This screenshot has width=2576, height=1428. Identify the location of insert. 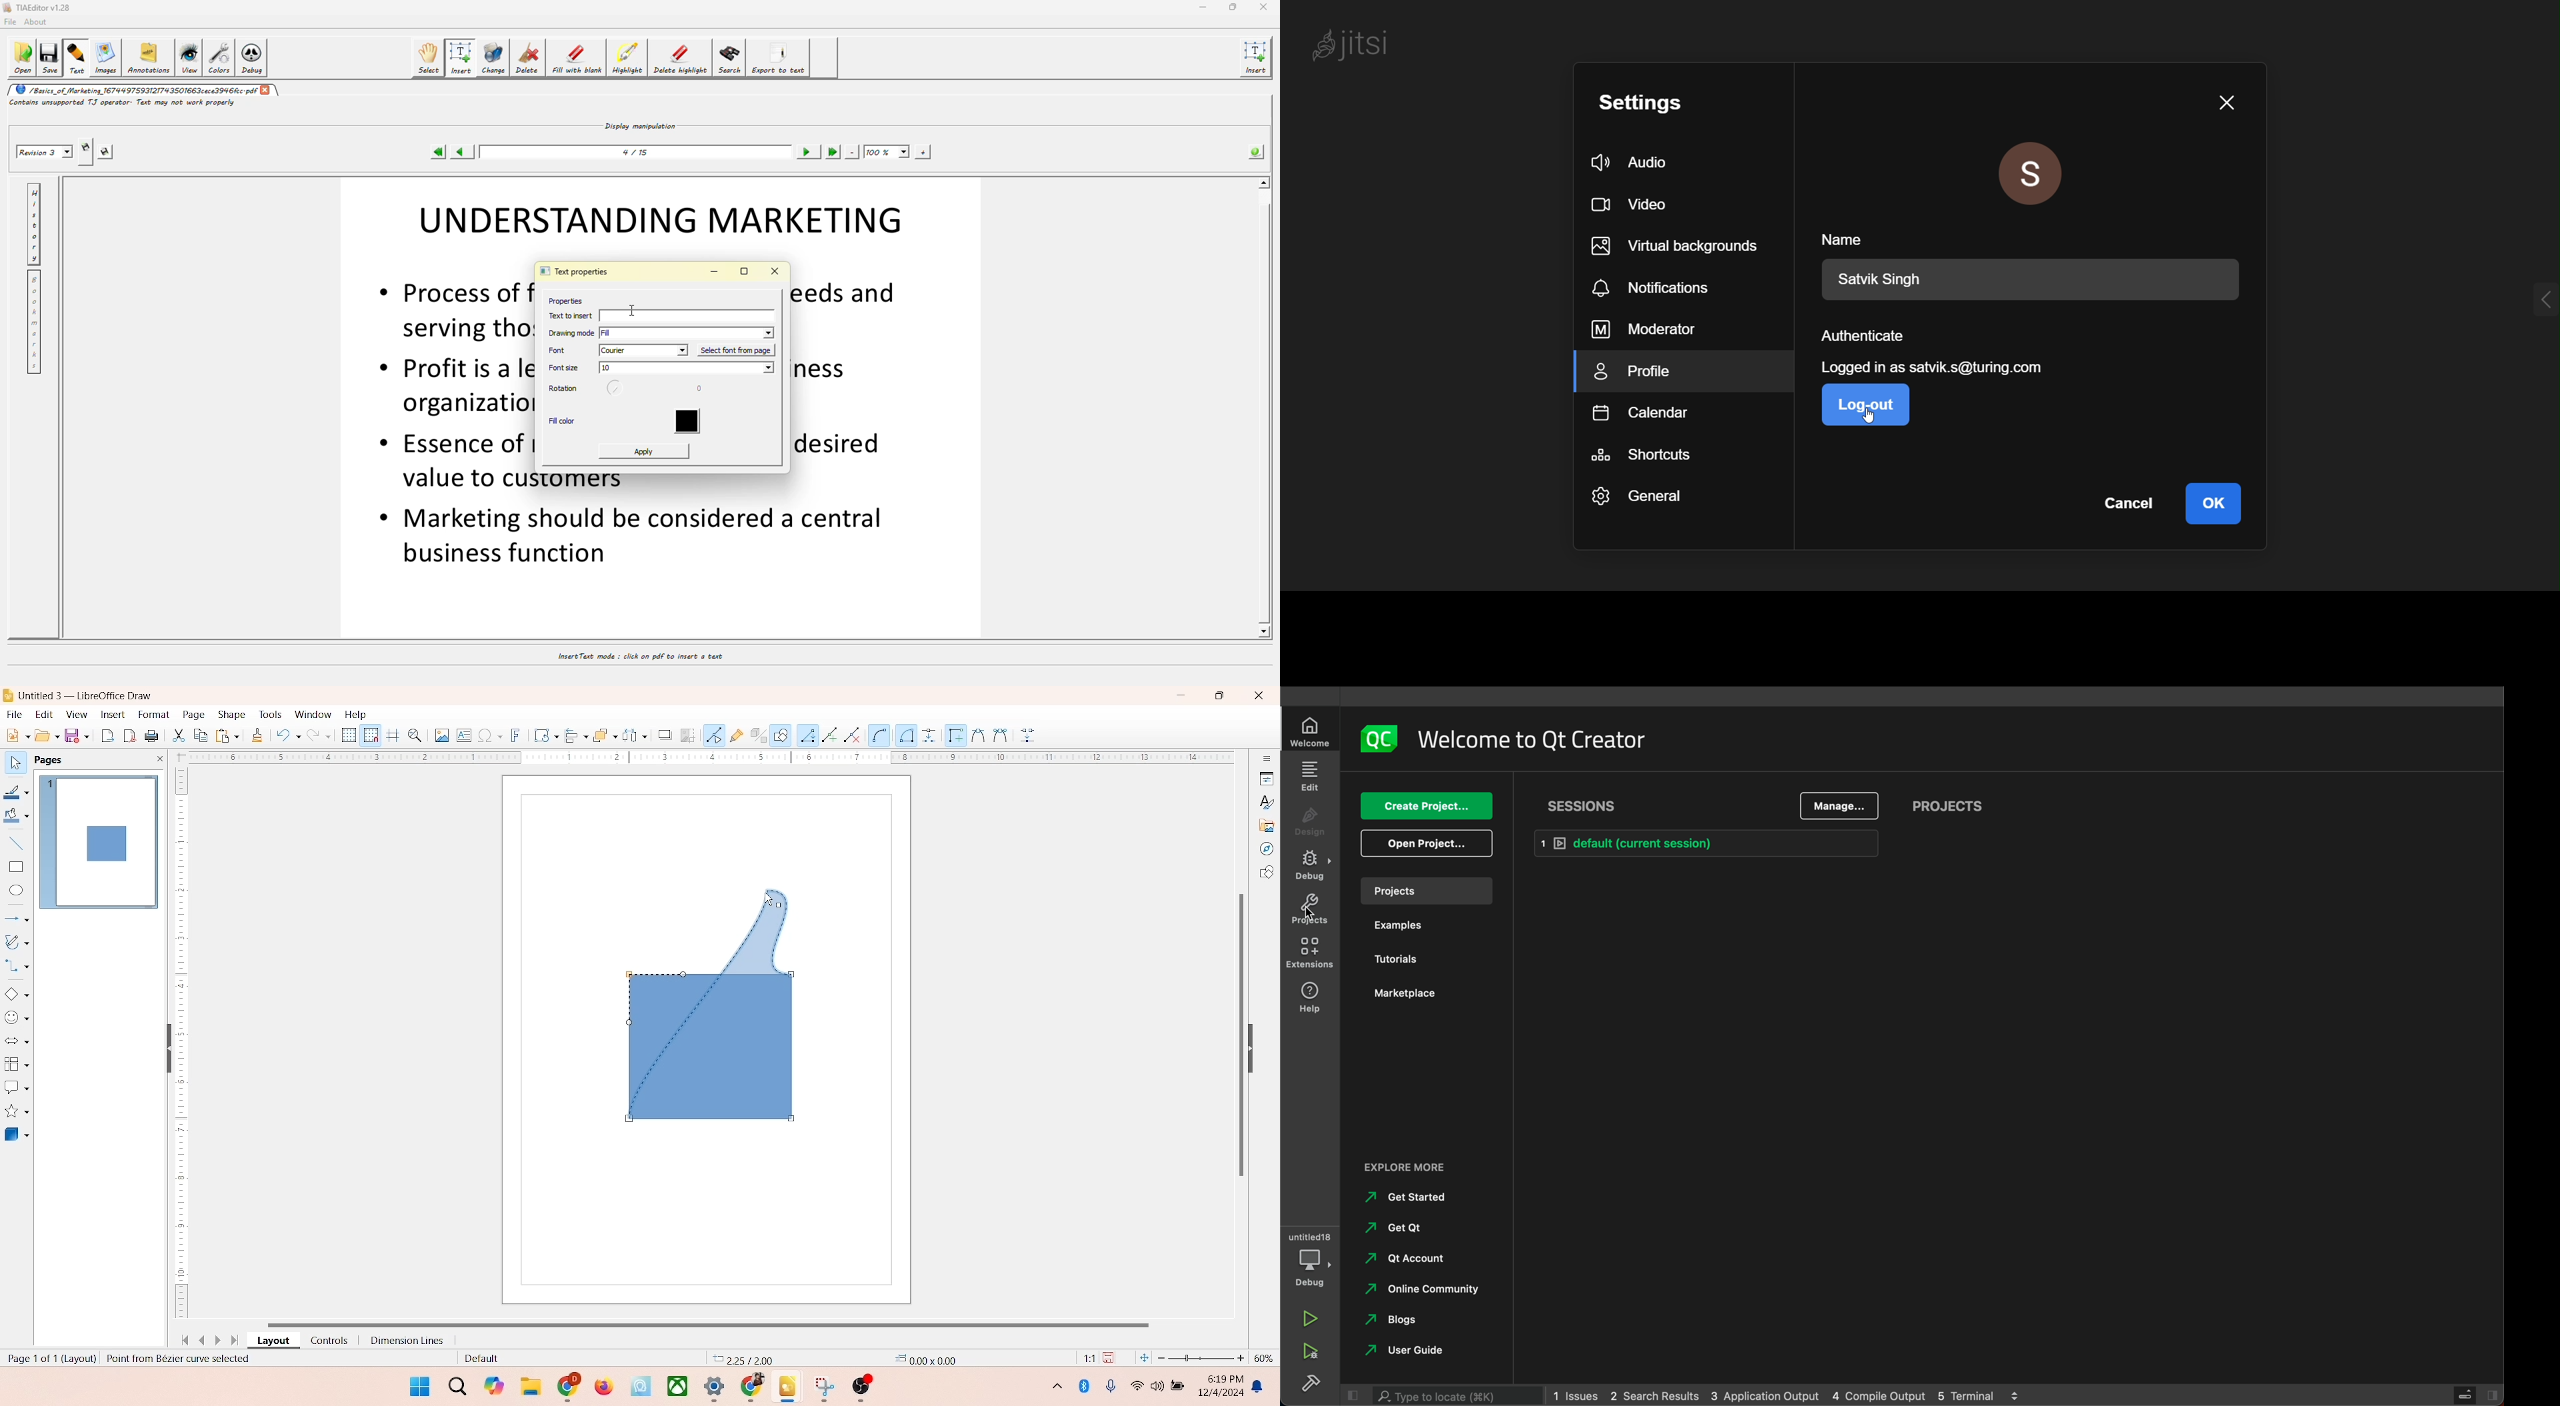
(111, 714).